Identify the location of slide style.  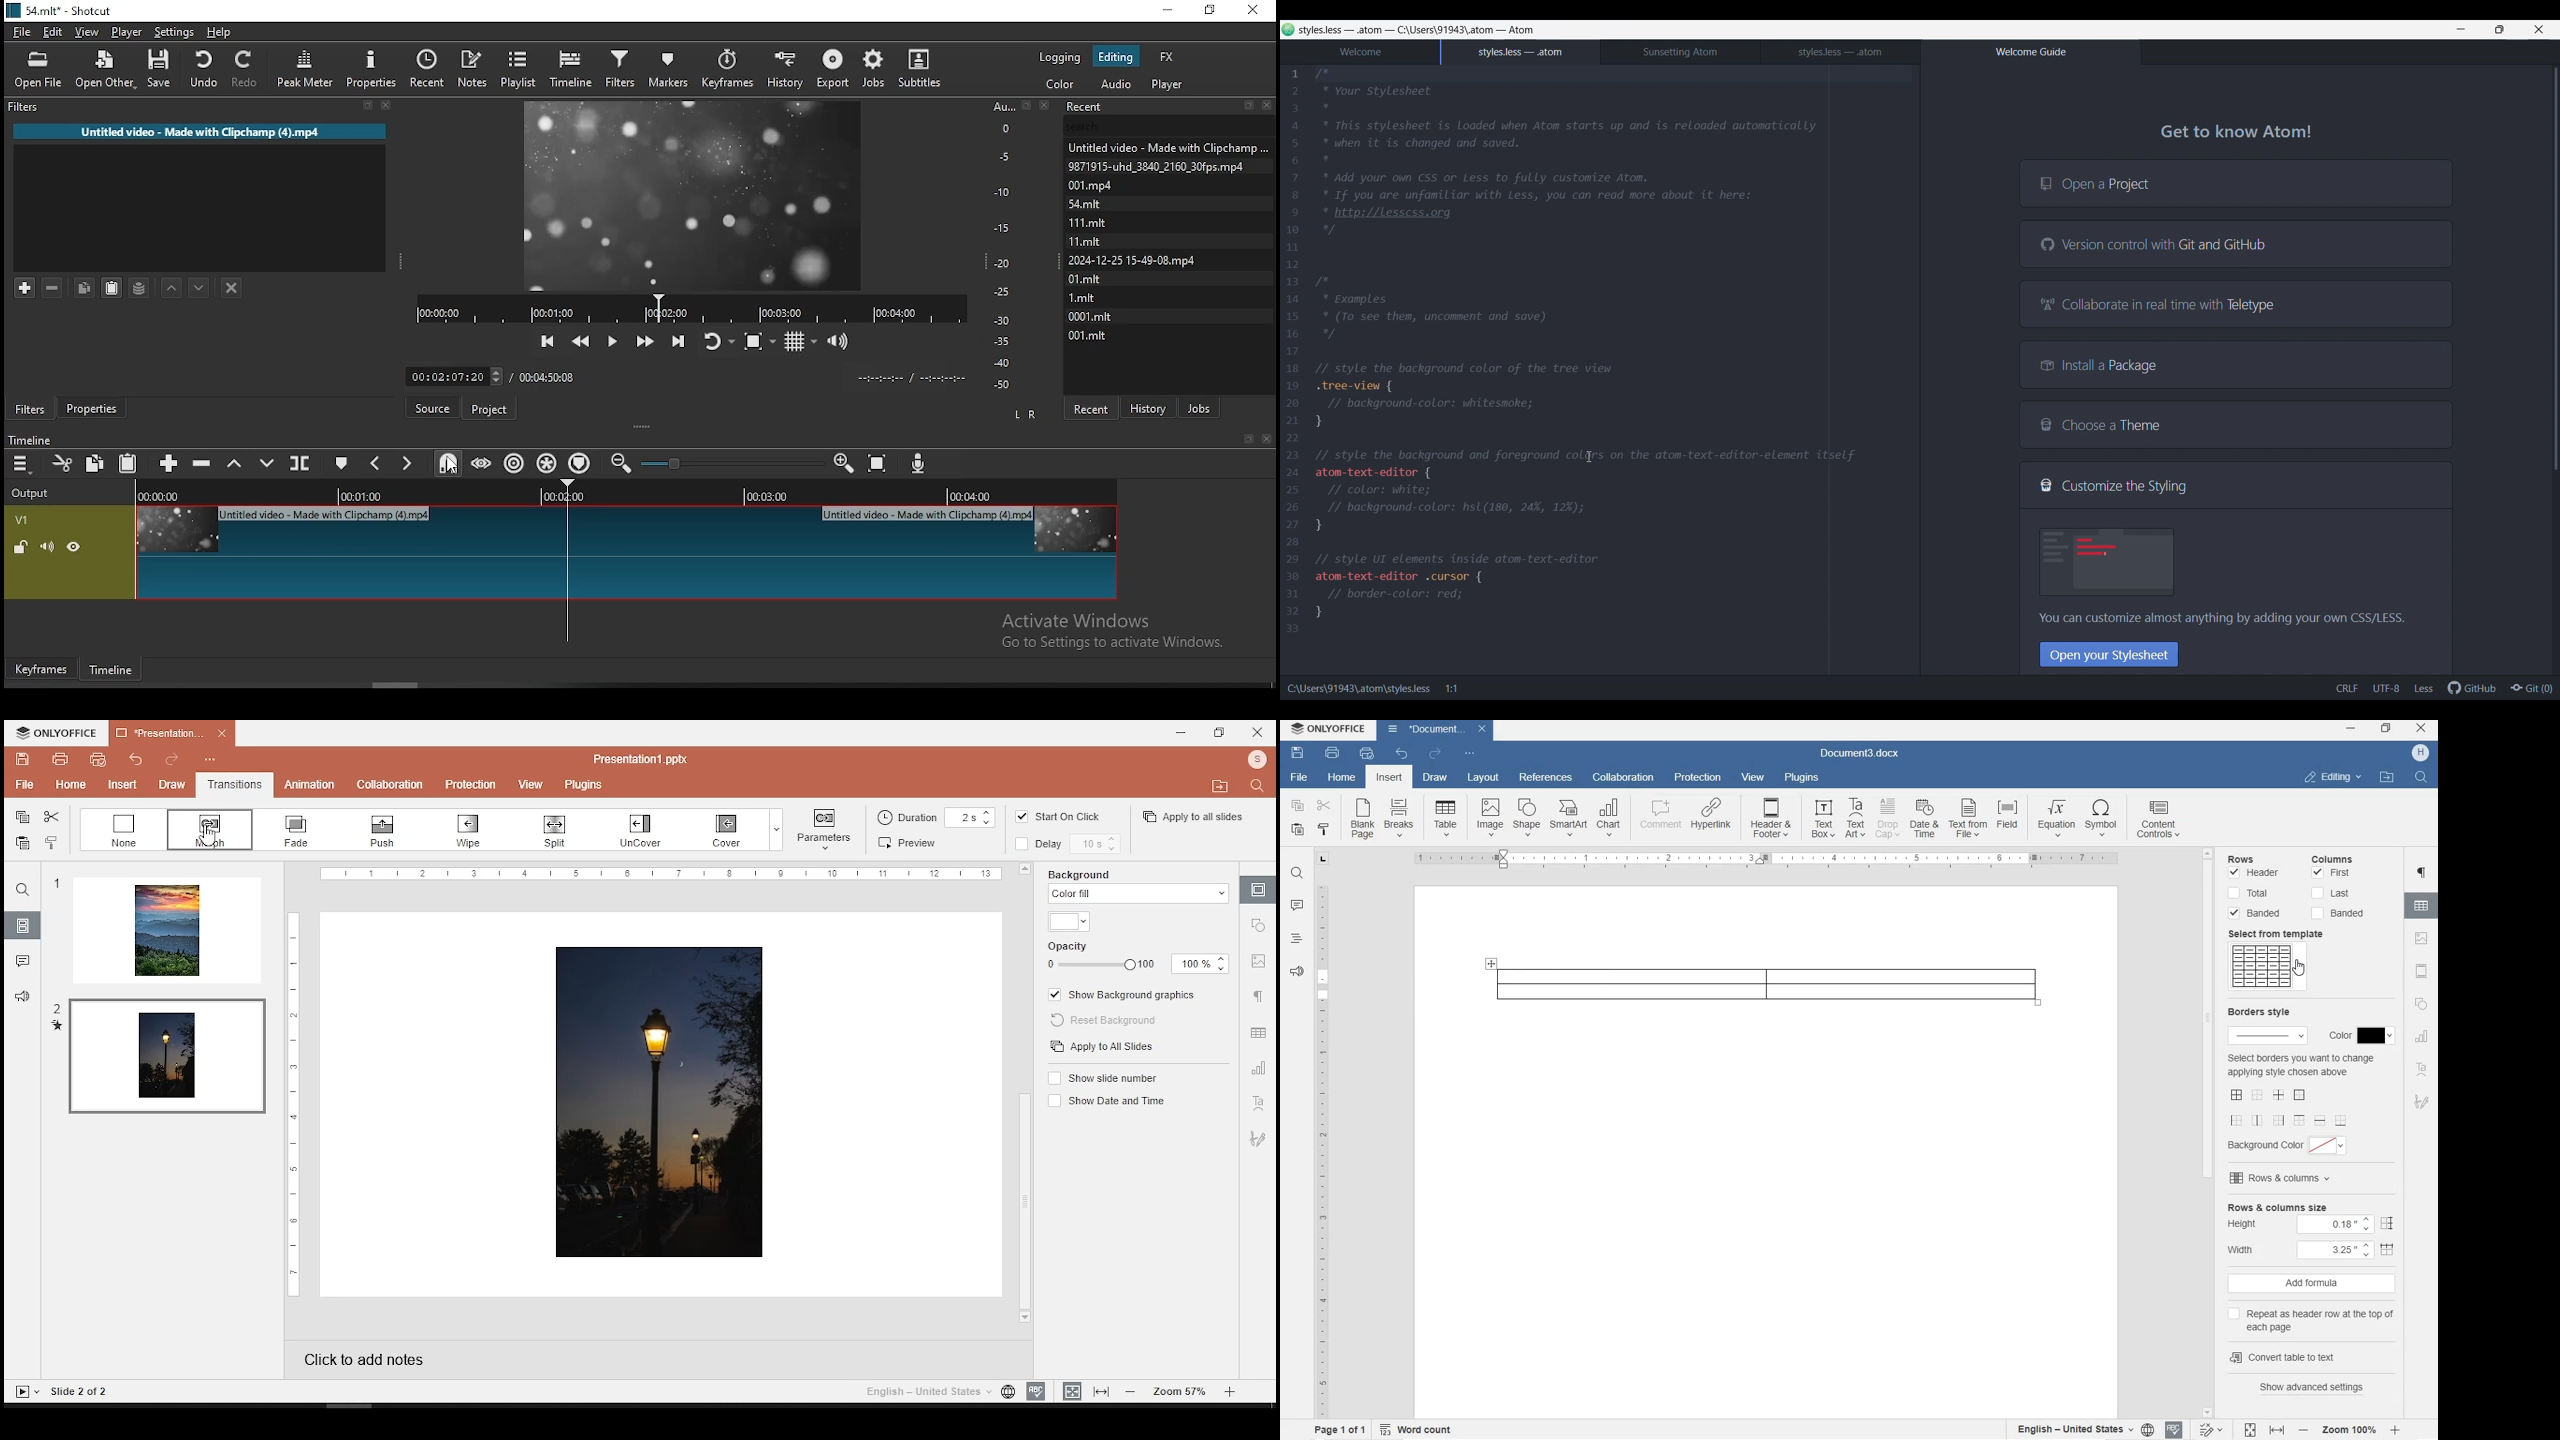
(1077, 819).